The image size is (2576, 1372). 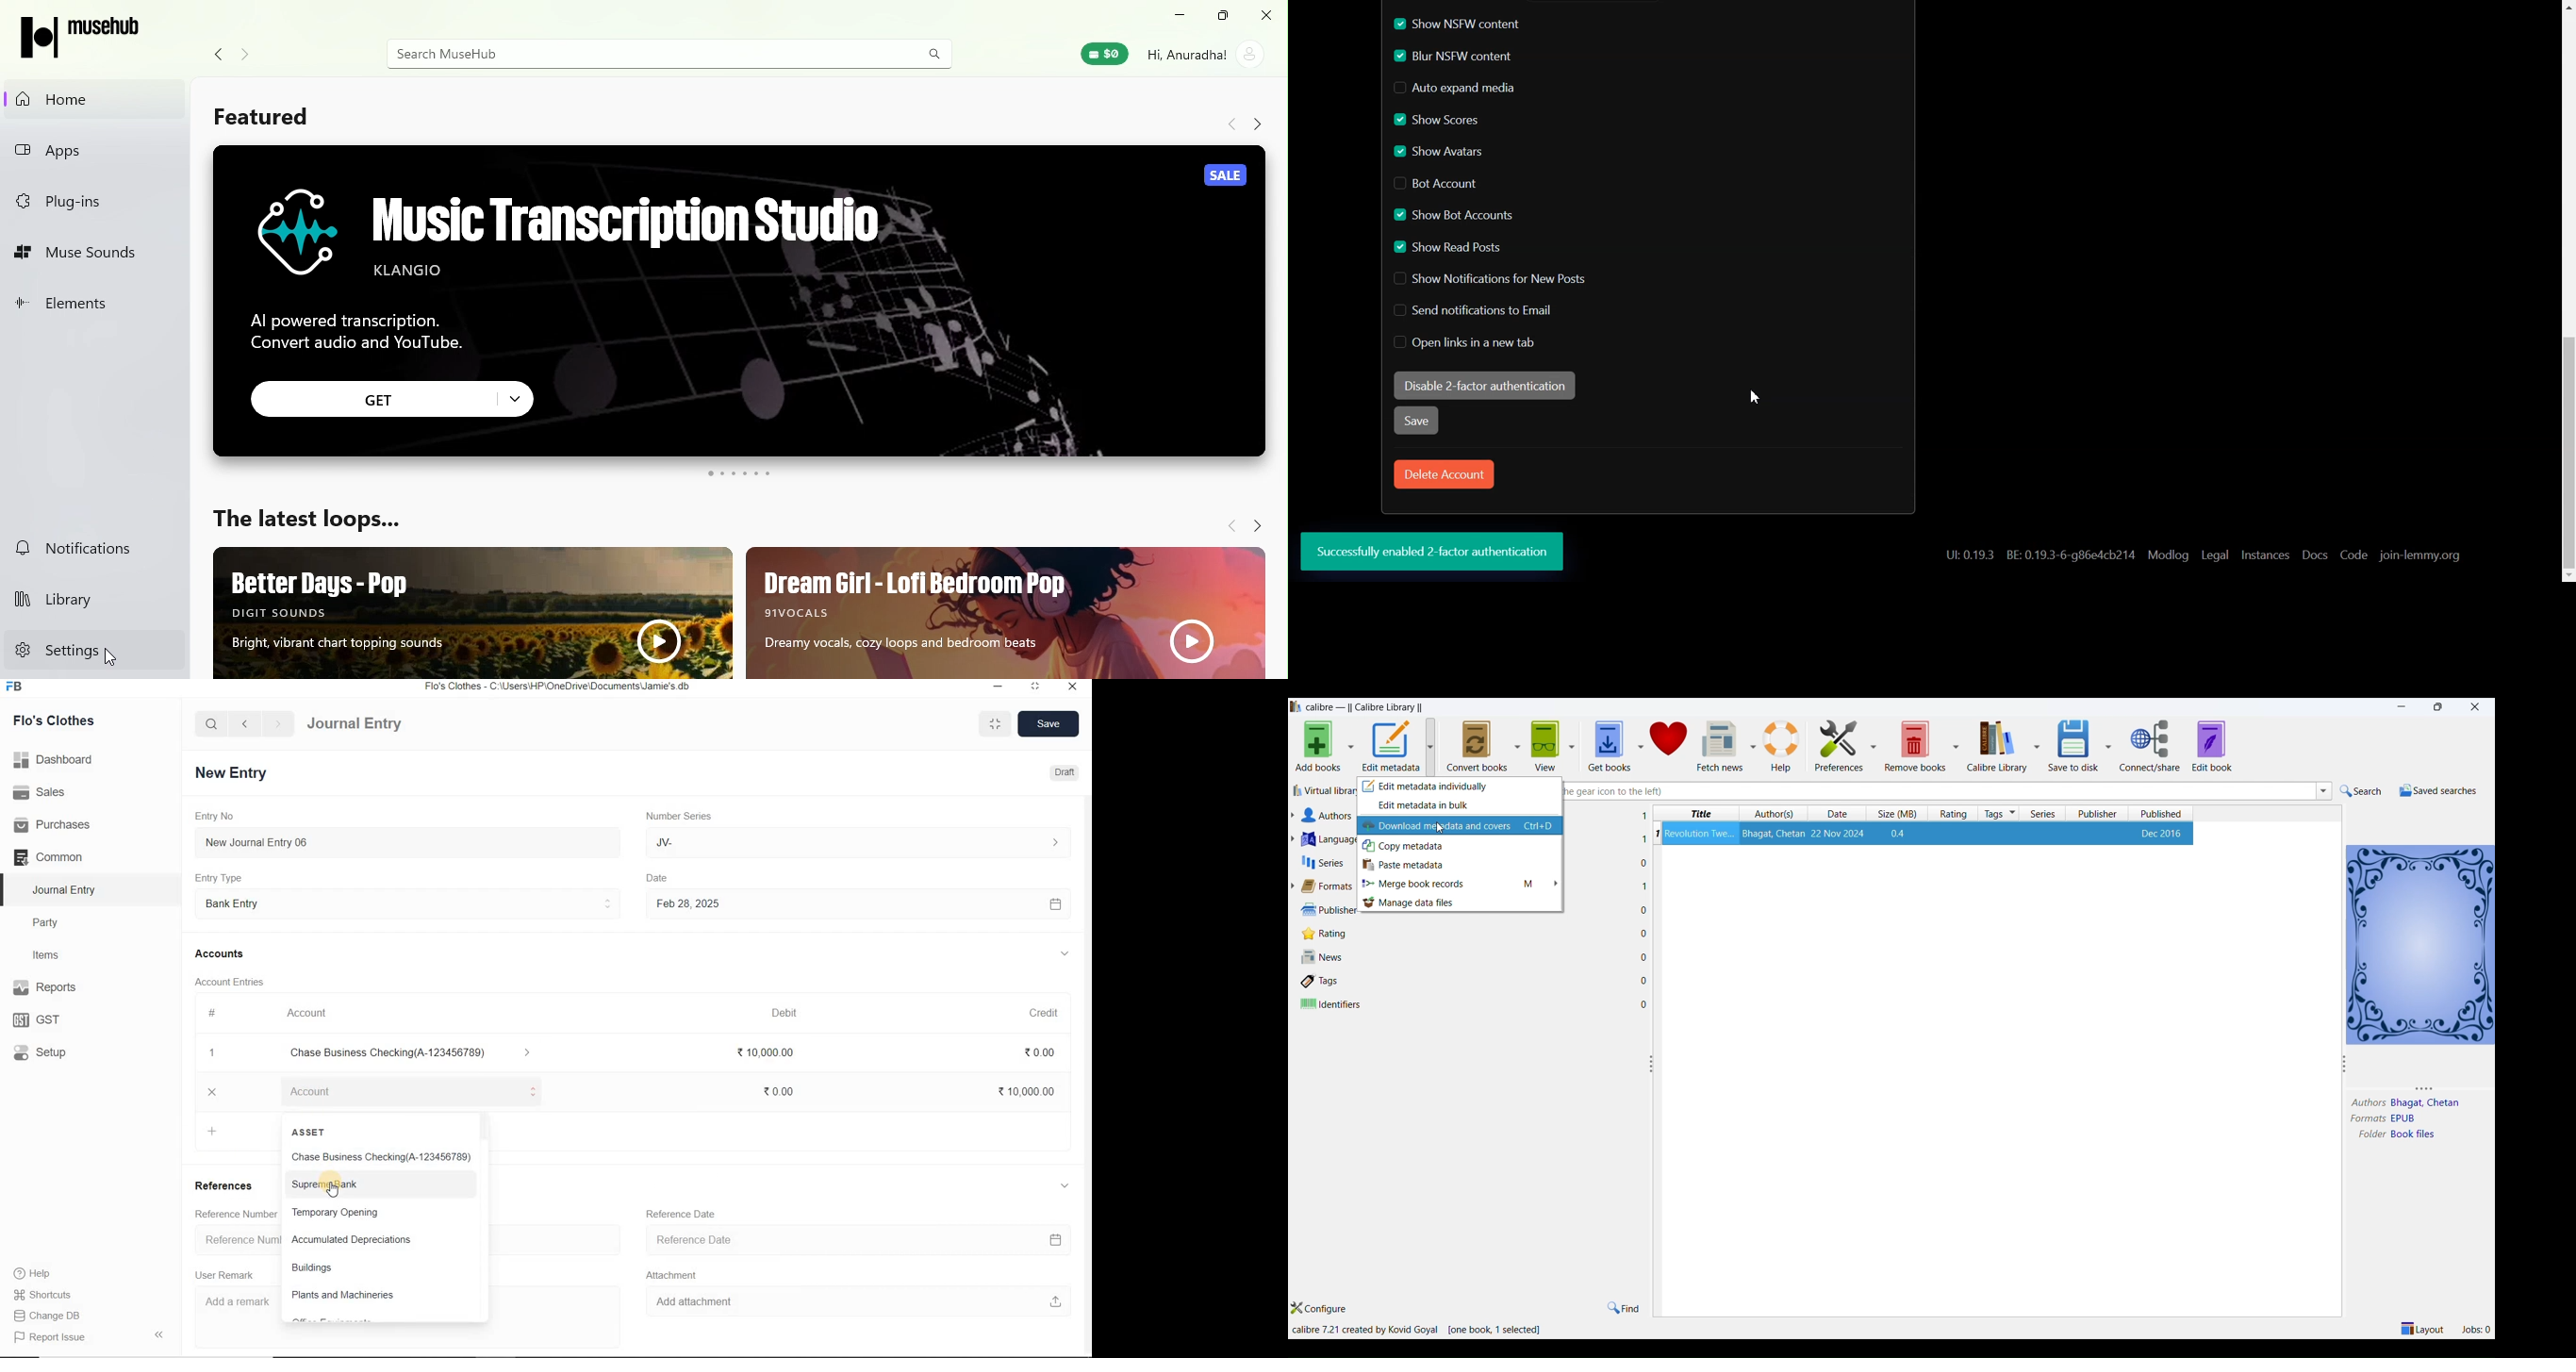 What do you see at coordinates (1645, 1003) in the screenshot?
I see `0` at bounding box center [1645, 1003].